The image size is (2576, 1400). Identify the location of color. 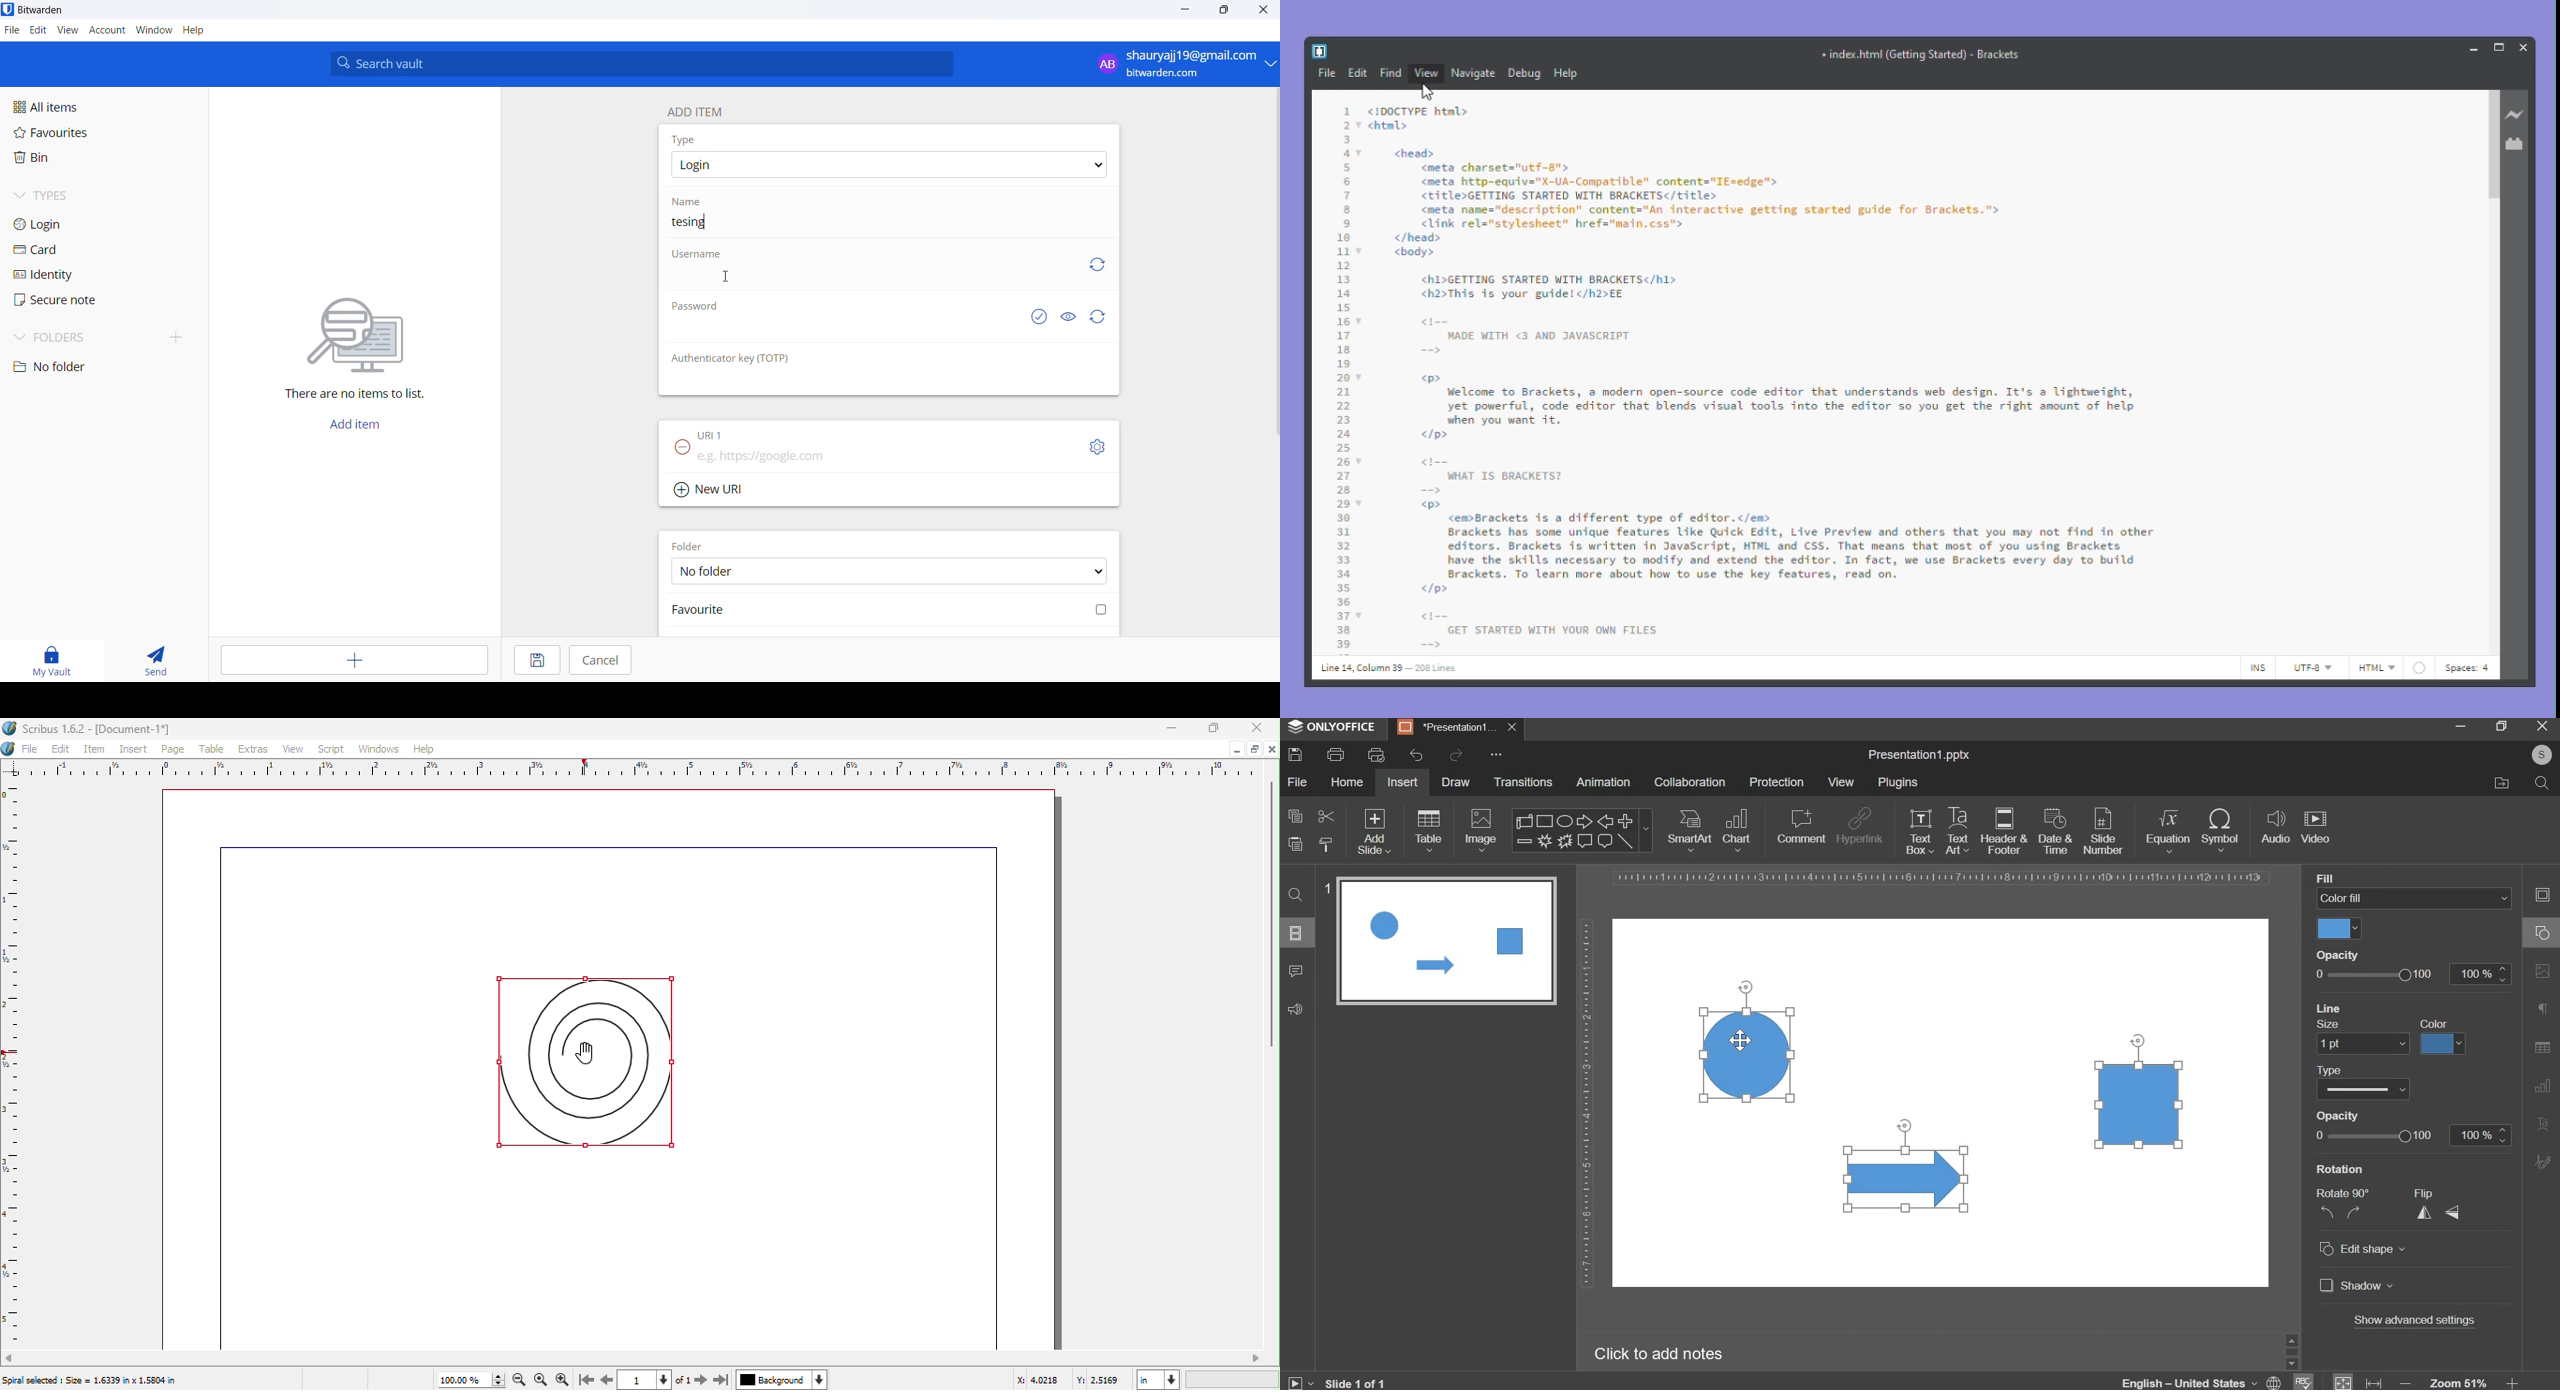
(2443, 1044).